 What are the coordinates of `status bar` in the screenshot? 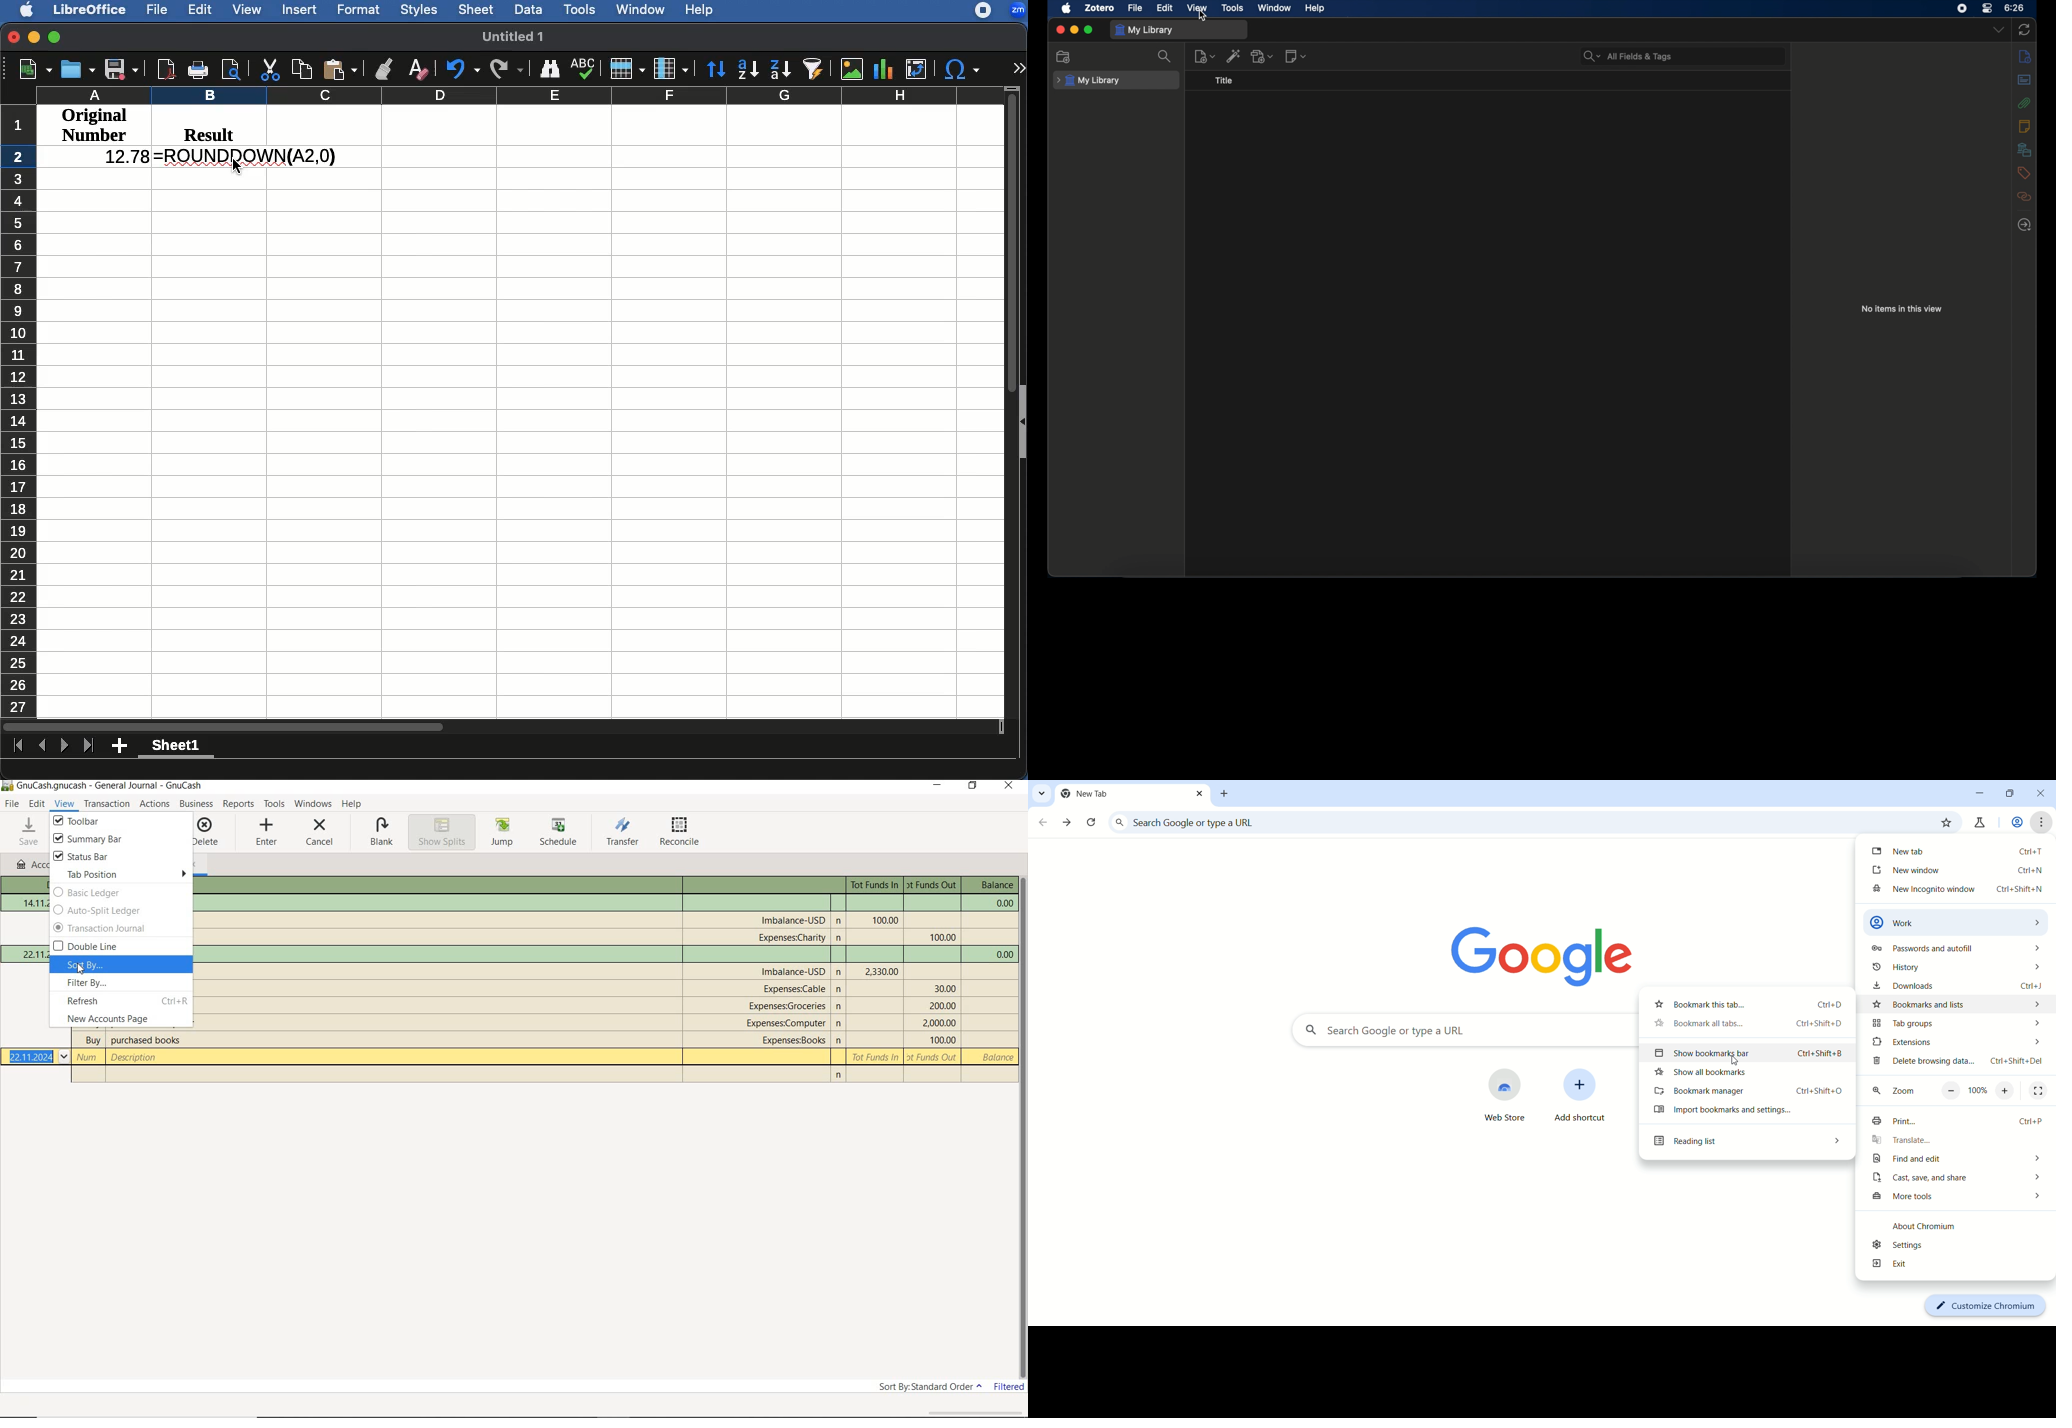 It's located at (84, 856).